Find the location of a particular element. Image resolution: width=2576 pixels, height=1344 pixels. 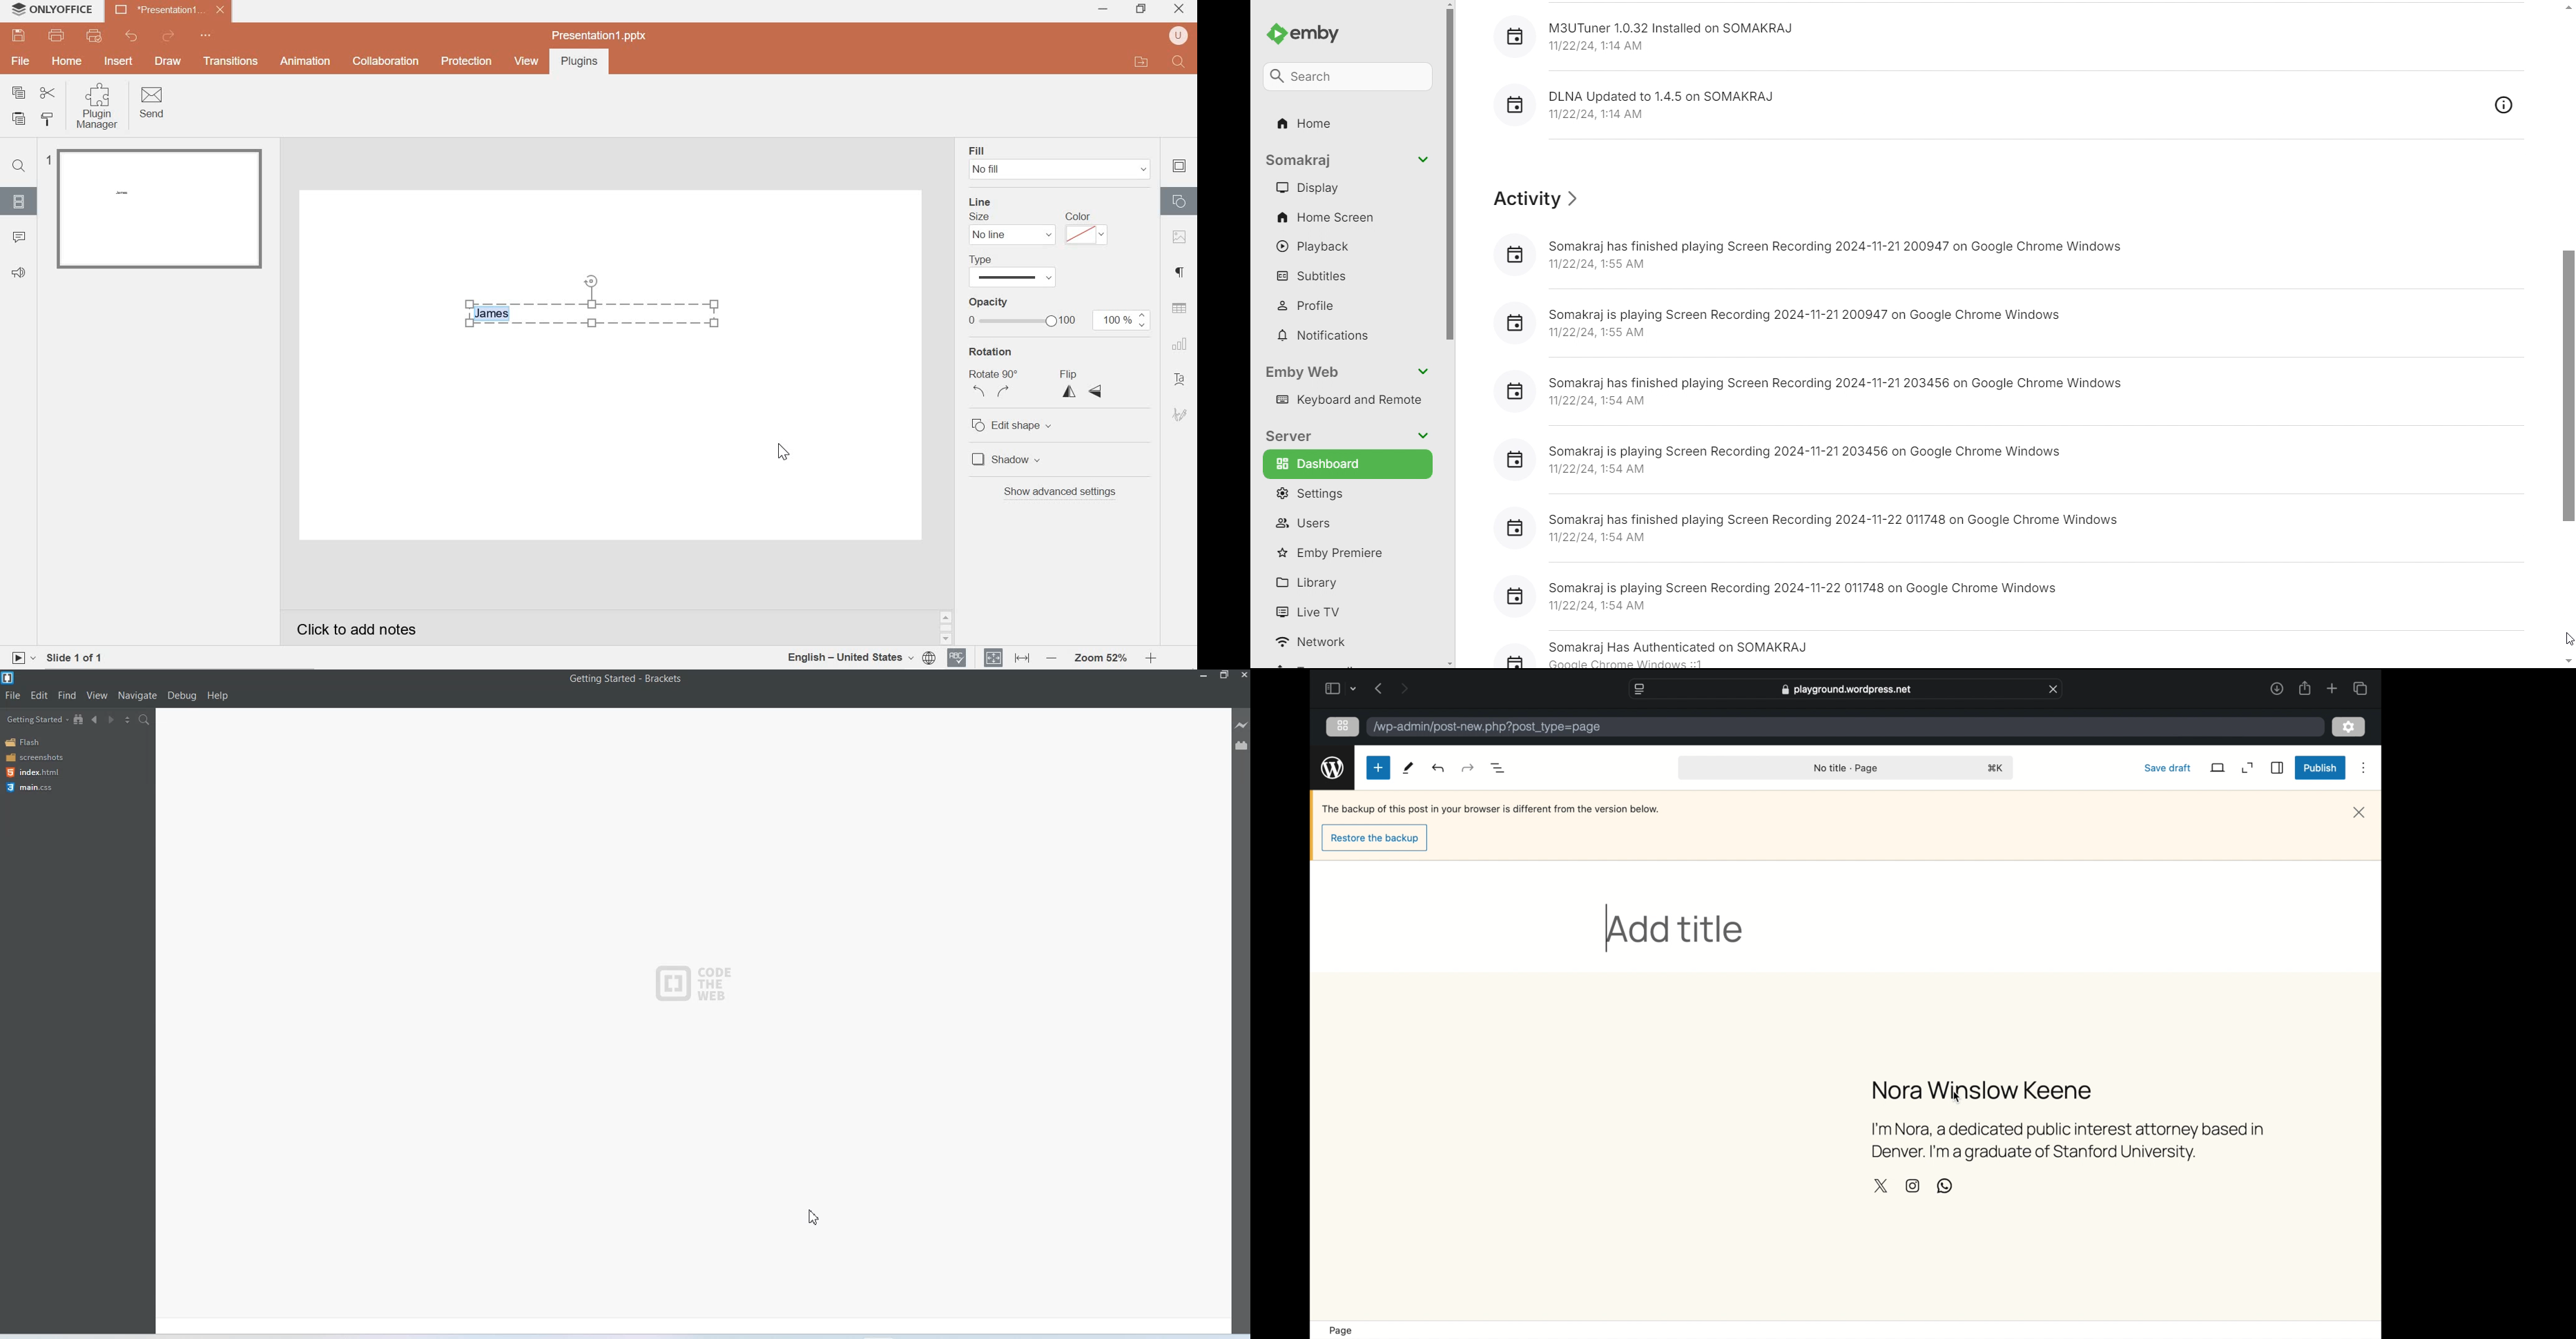

open file application is located at coordinates (1140, 62).